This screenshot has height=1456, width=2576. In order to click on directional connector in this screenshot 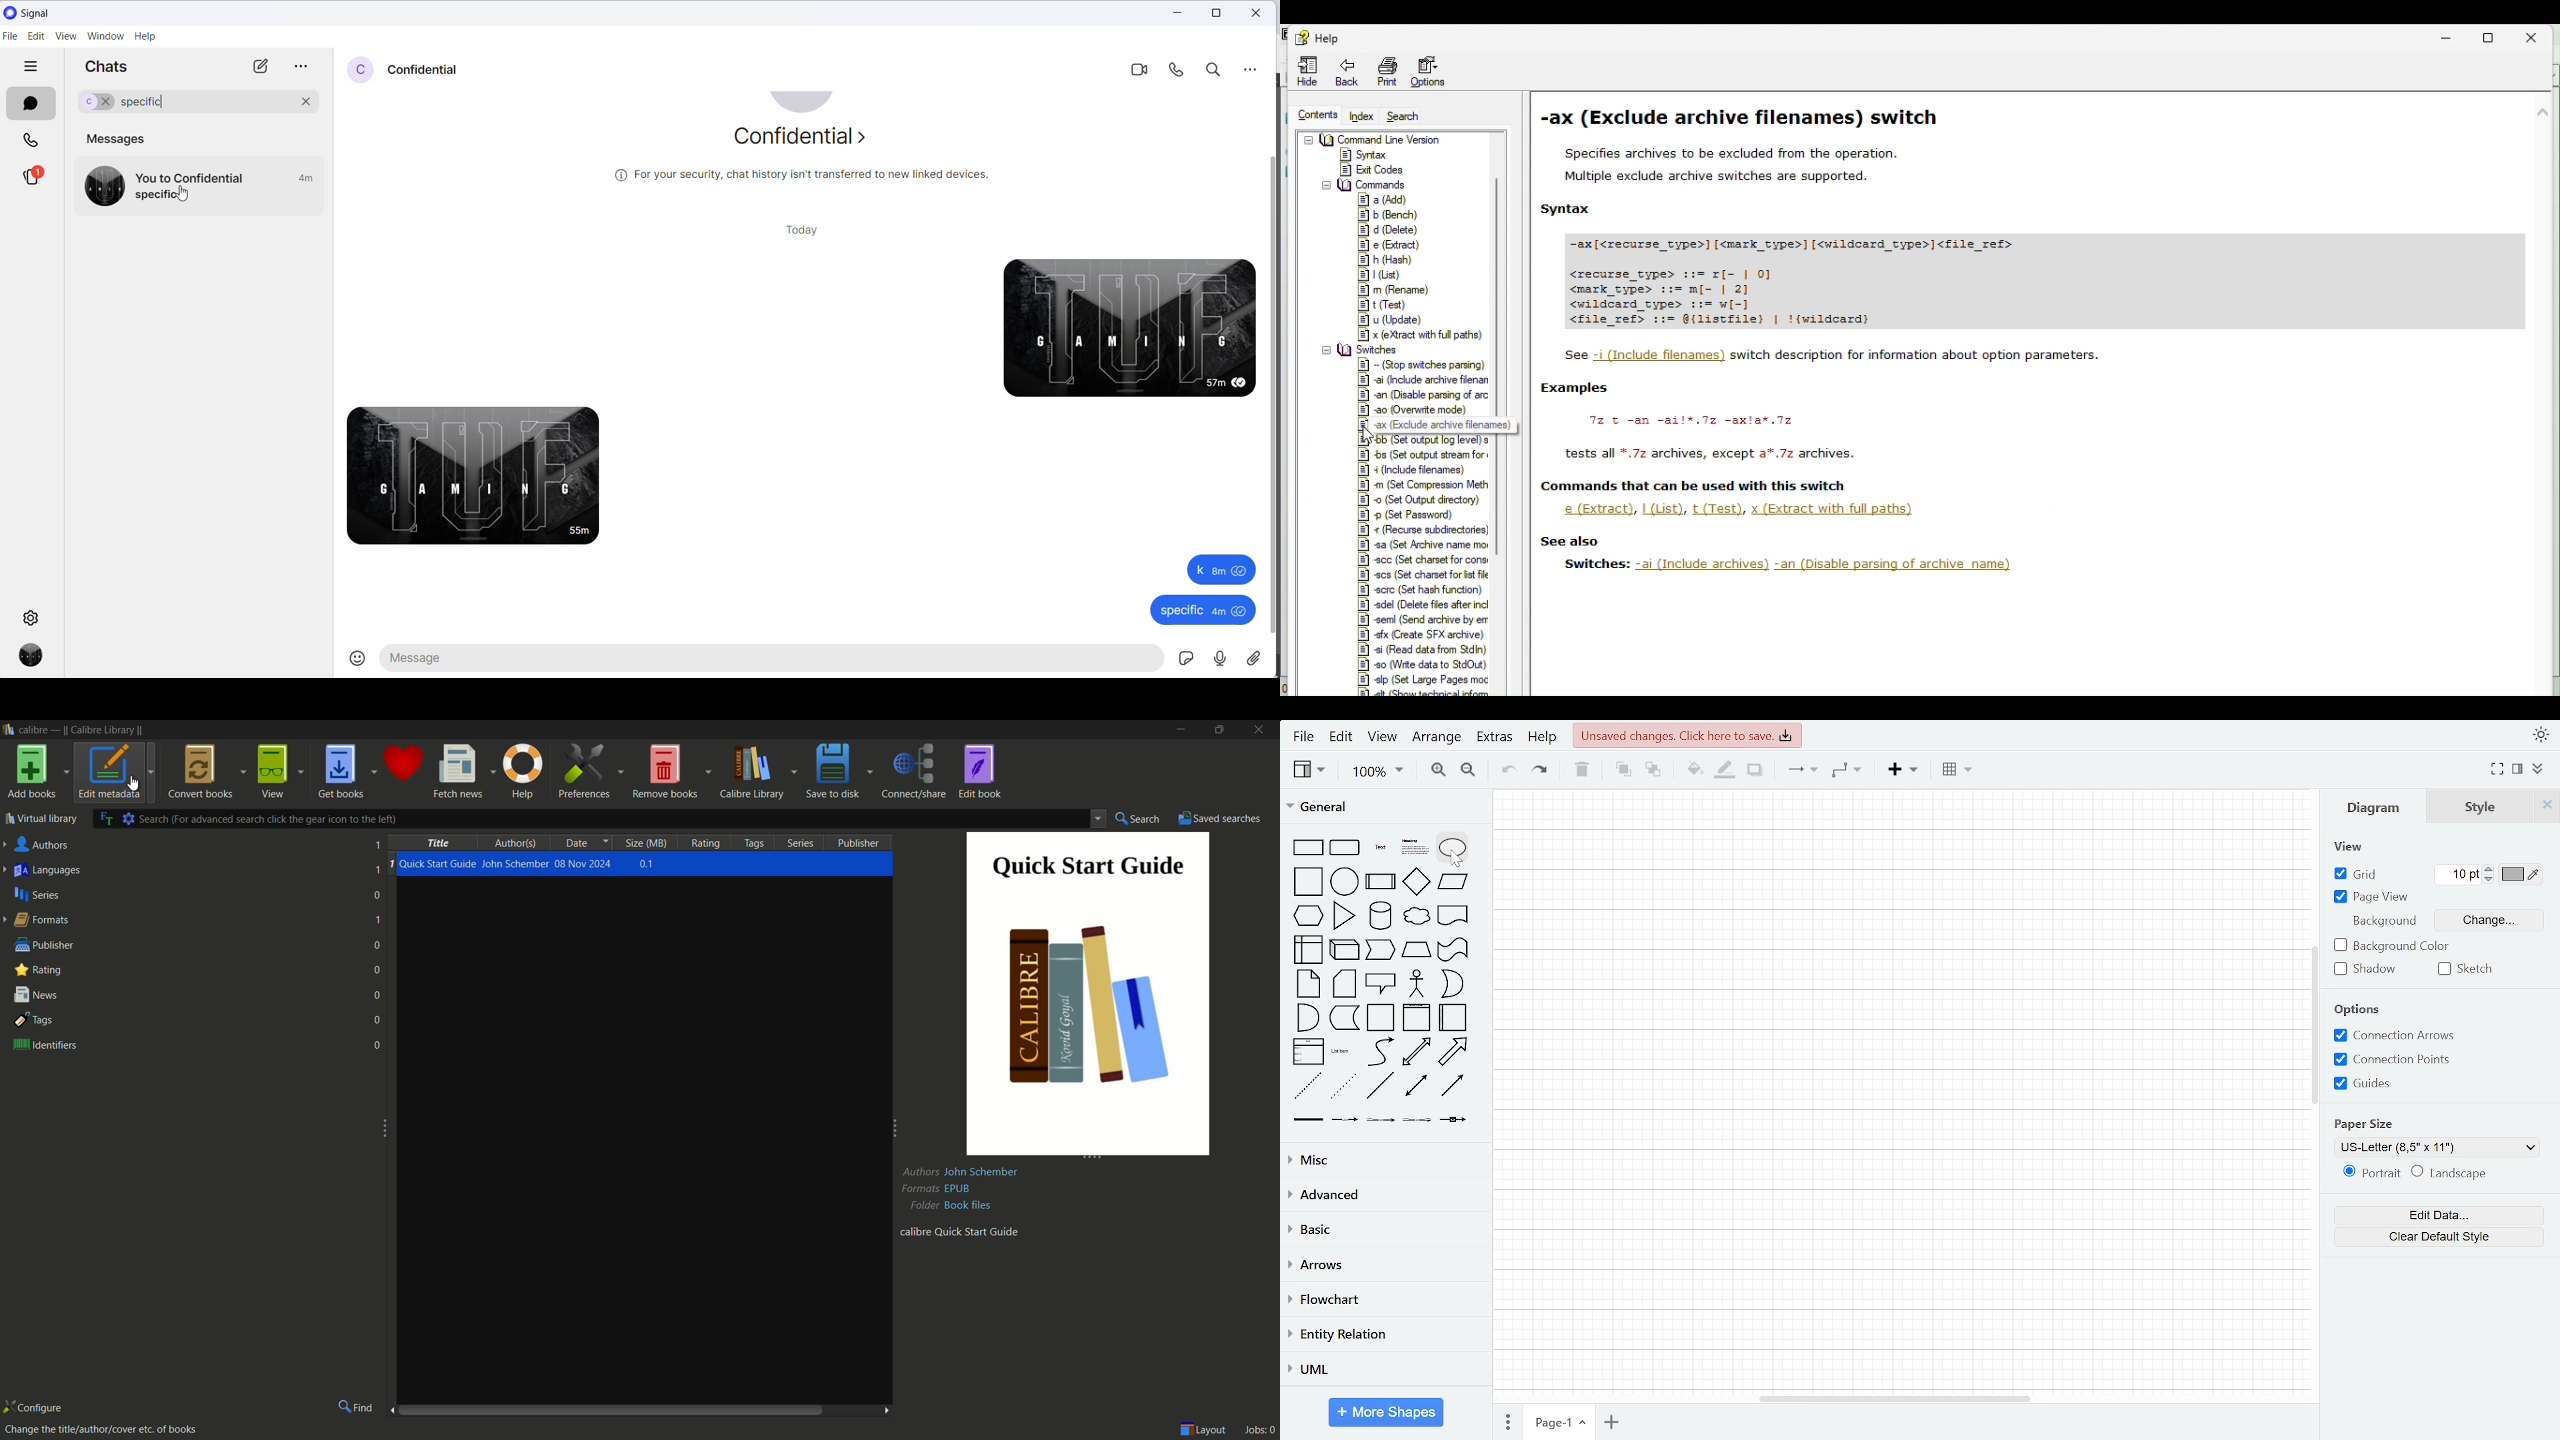, I will do `click(1454, 1086)`.